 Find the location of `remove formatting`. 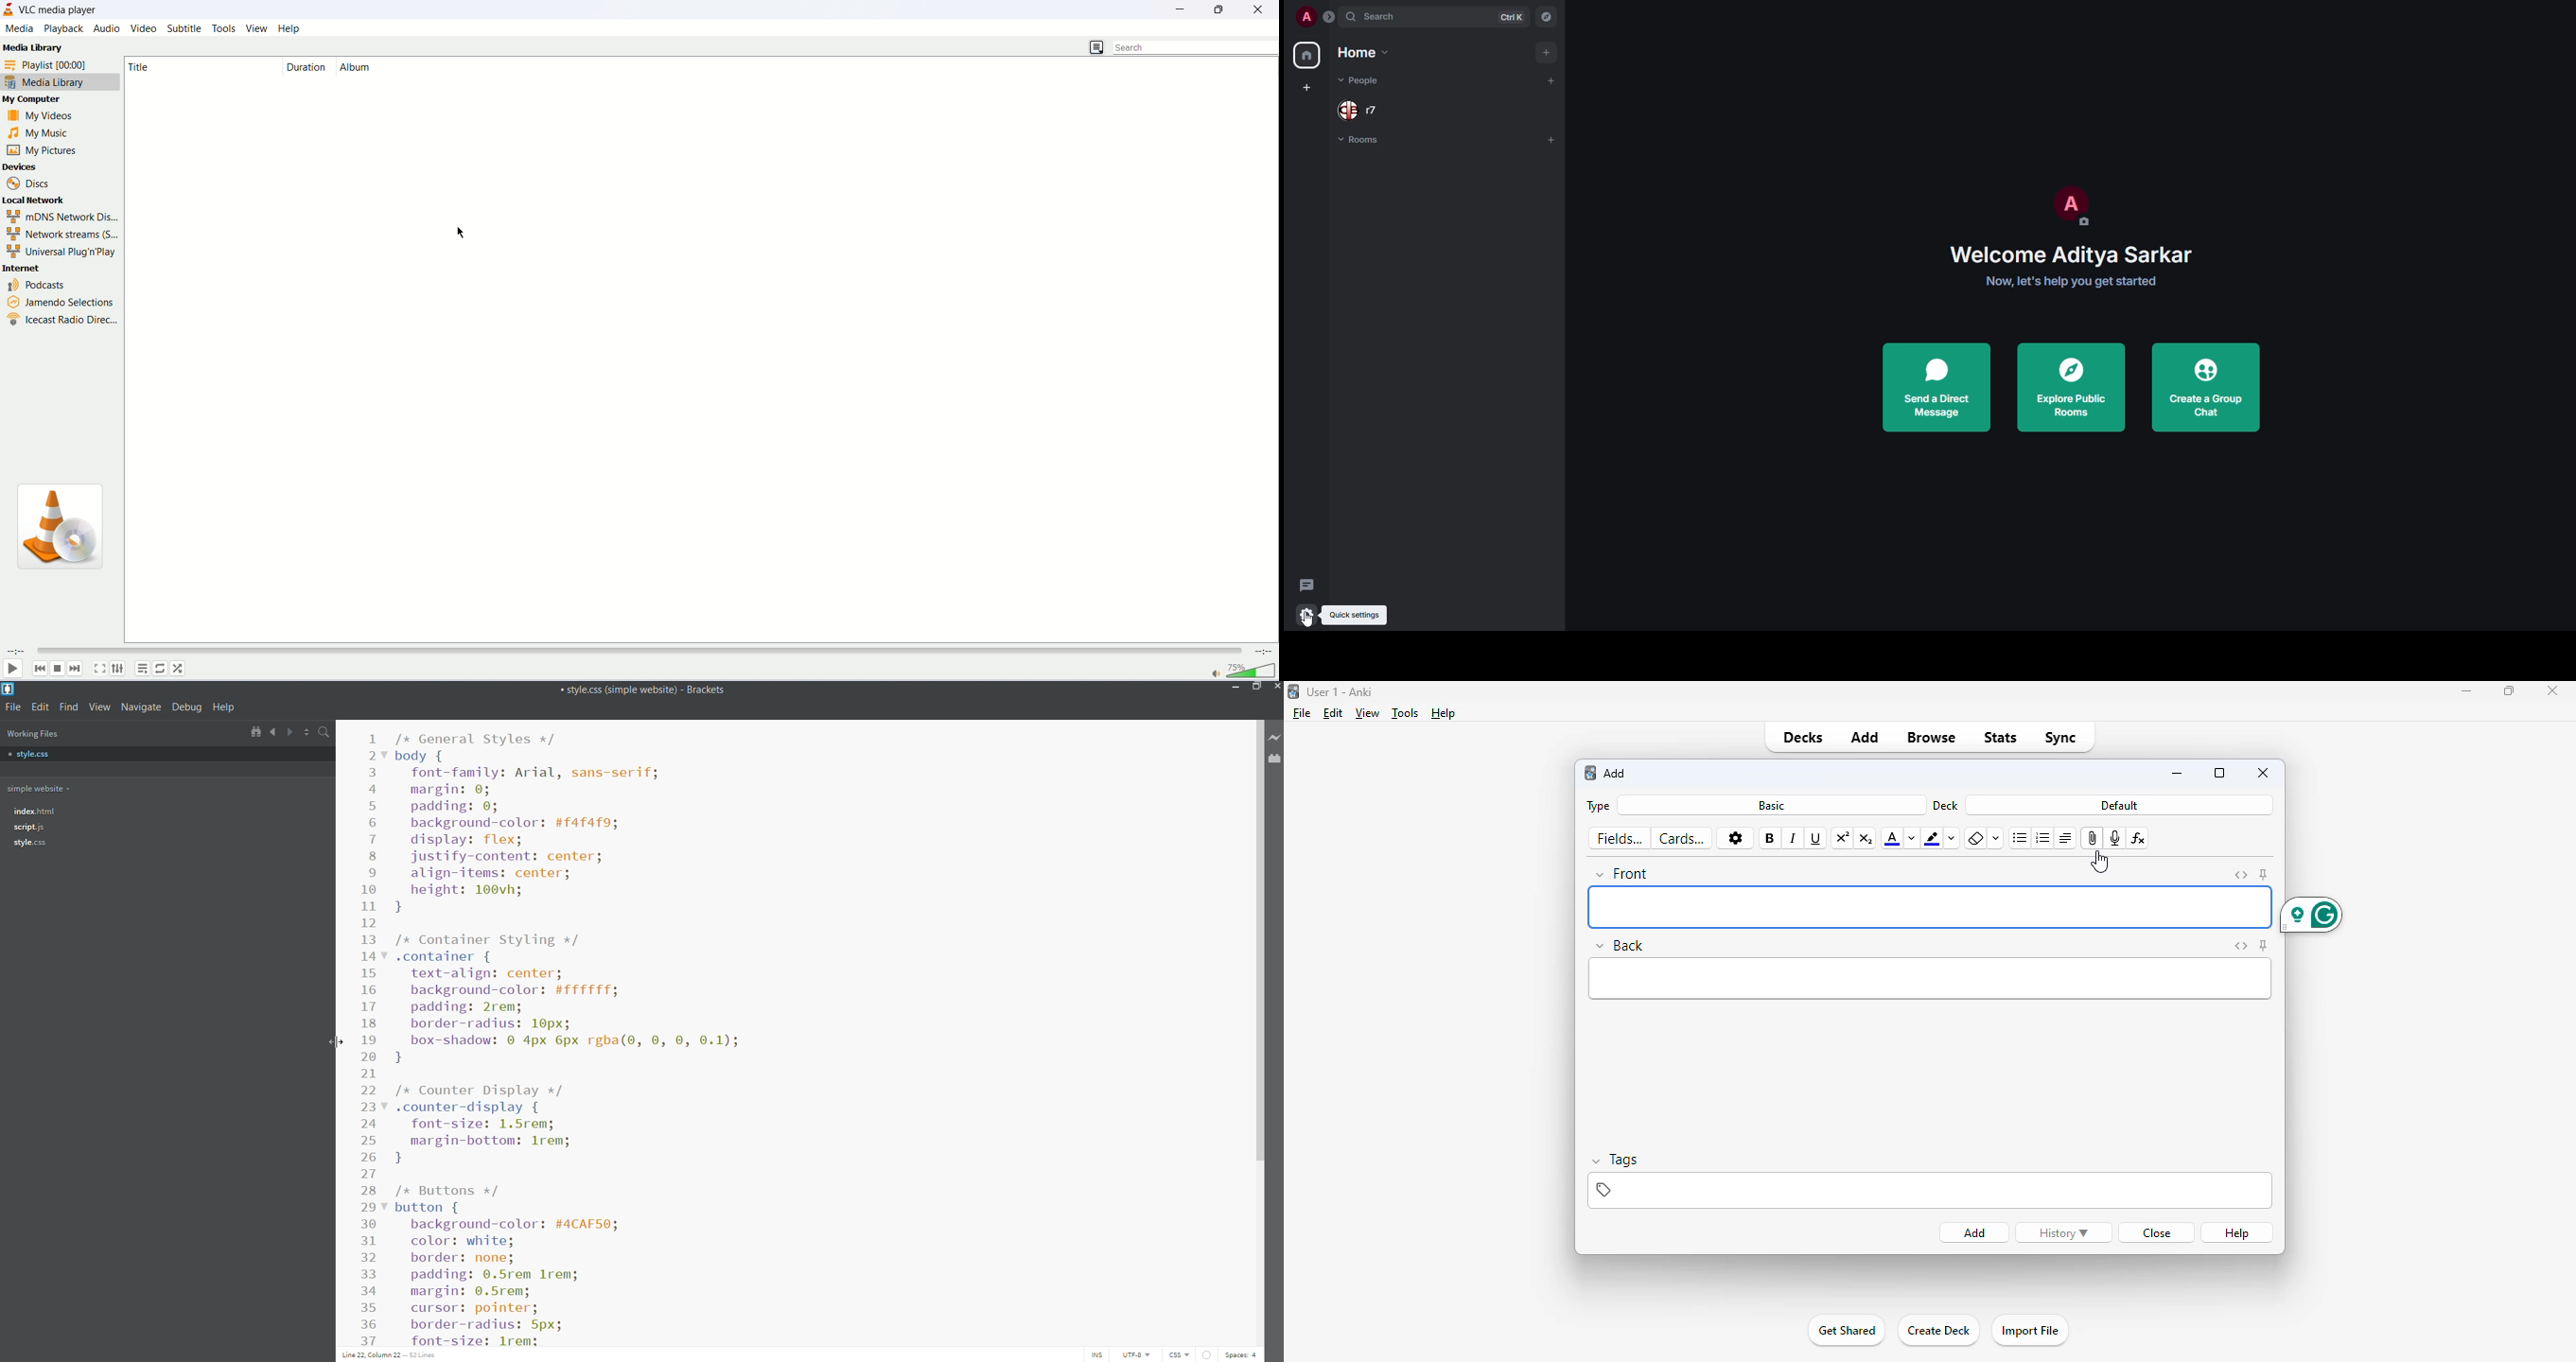

remove formatting is located at coordinates (1975, 839).